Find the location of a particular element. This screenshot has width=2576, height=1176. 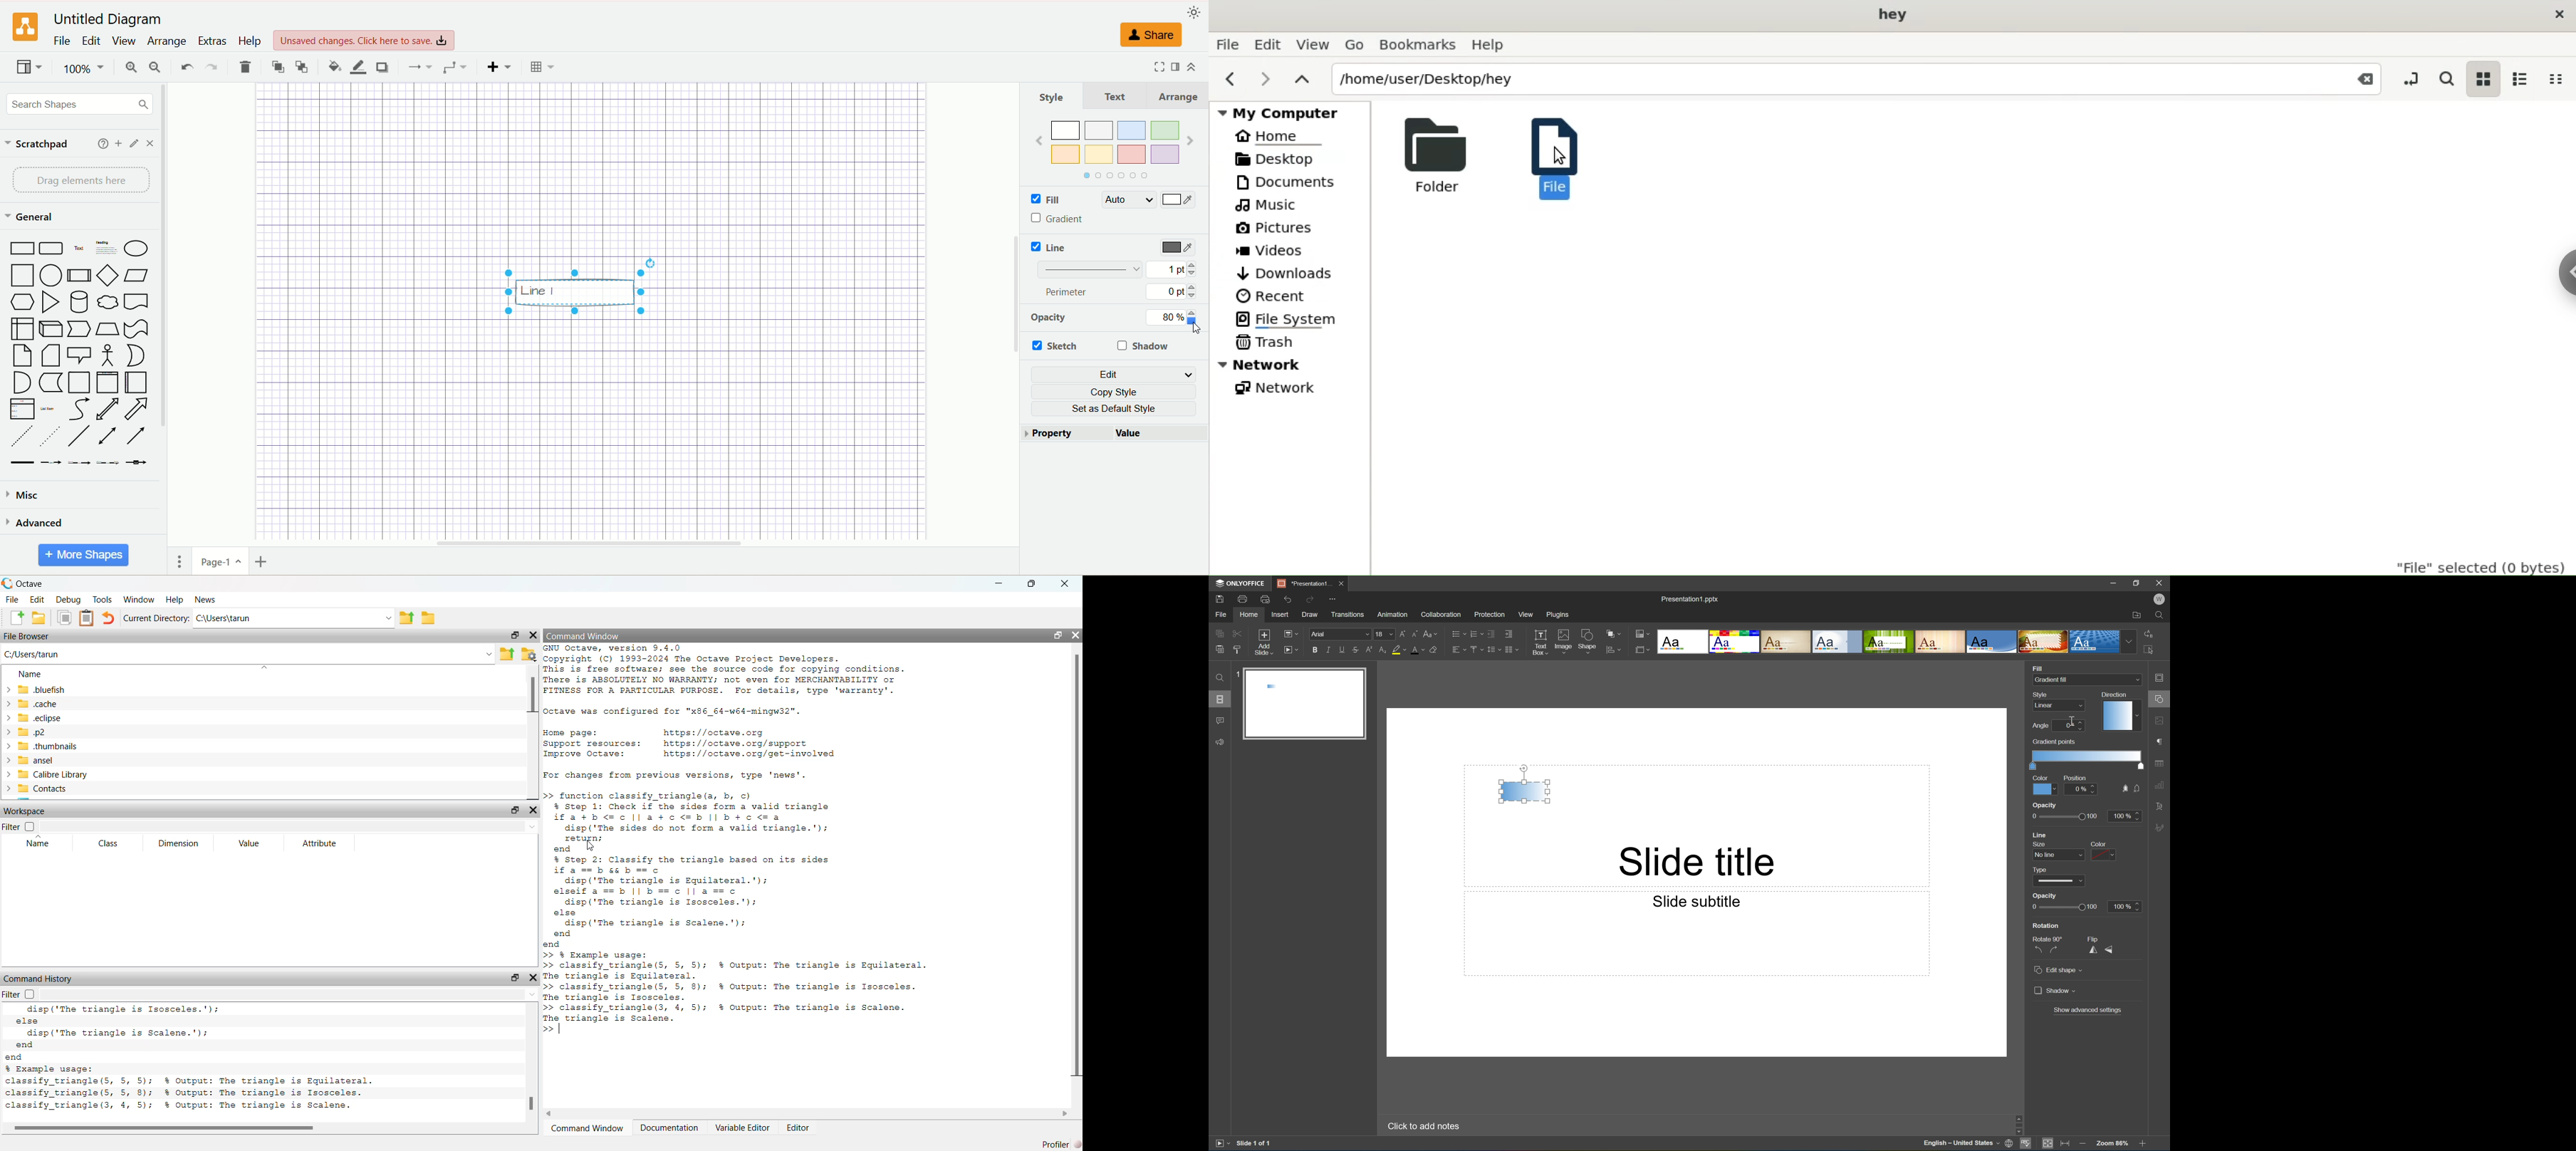

zoom out is located at coordinates (155, 67).